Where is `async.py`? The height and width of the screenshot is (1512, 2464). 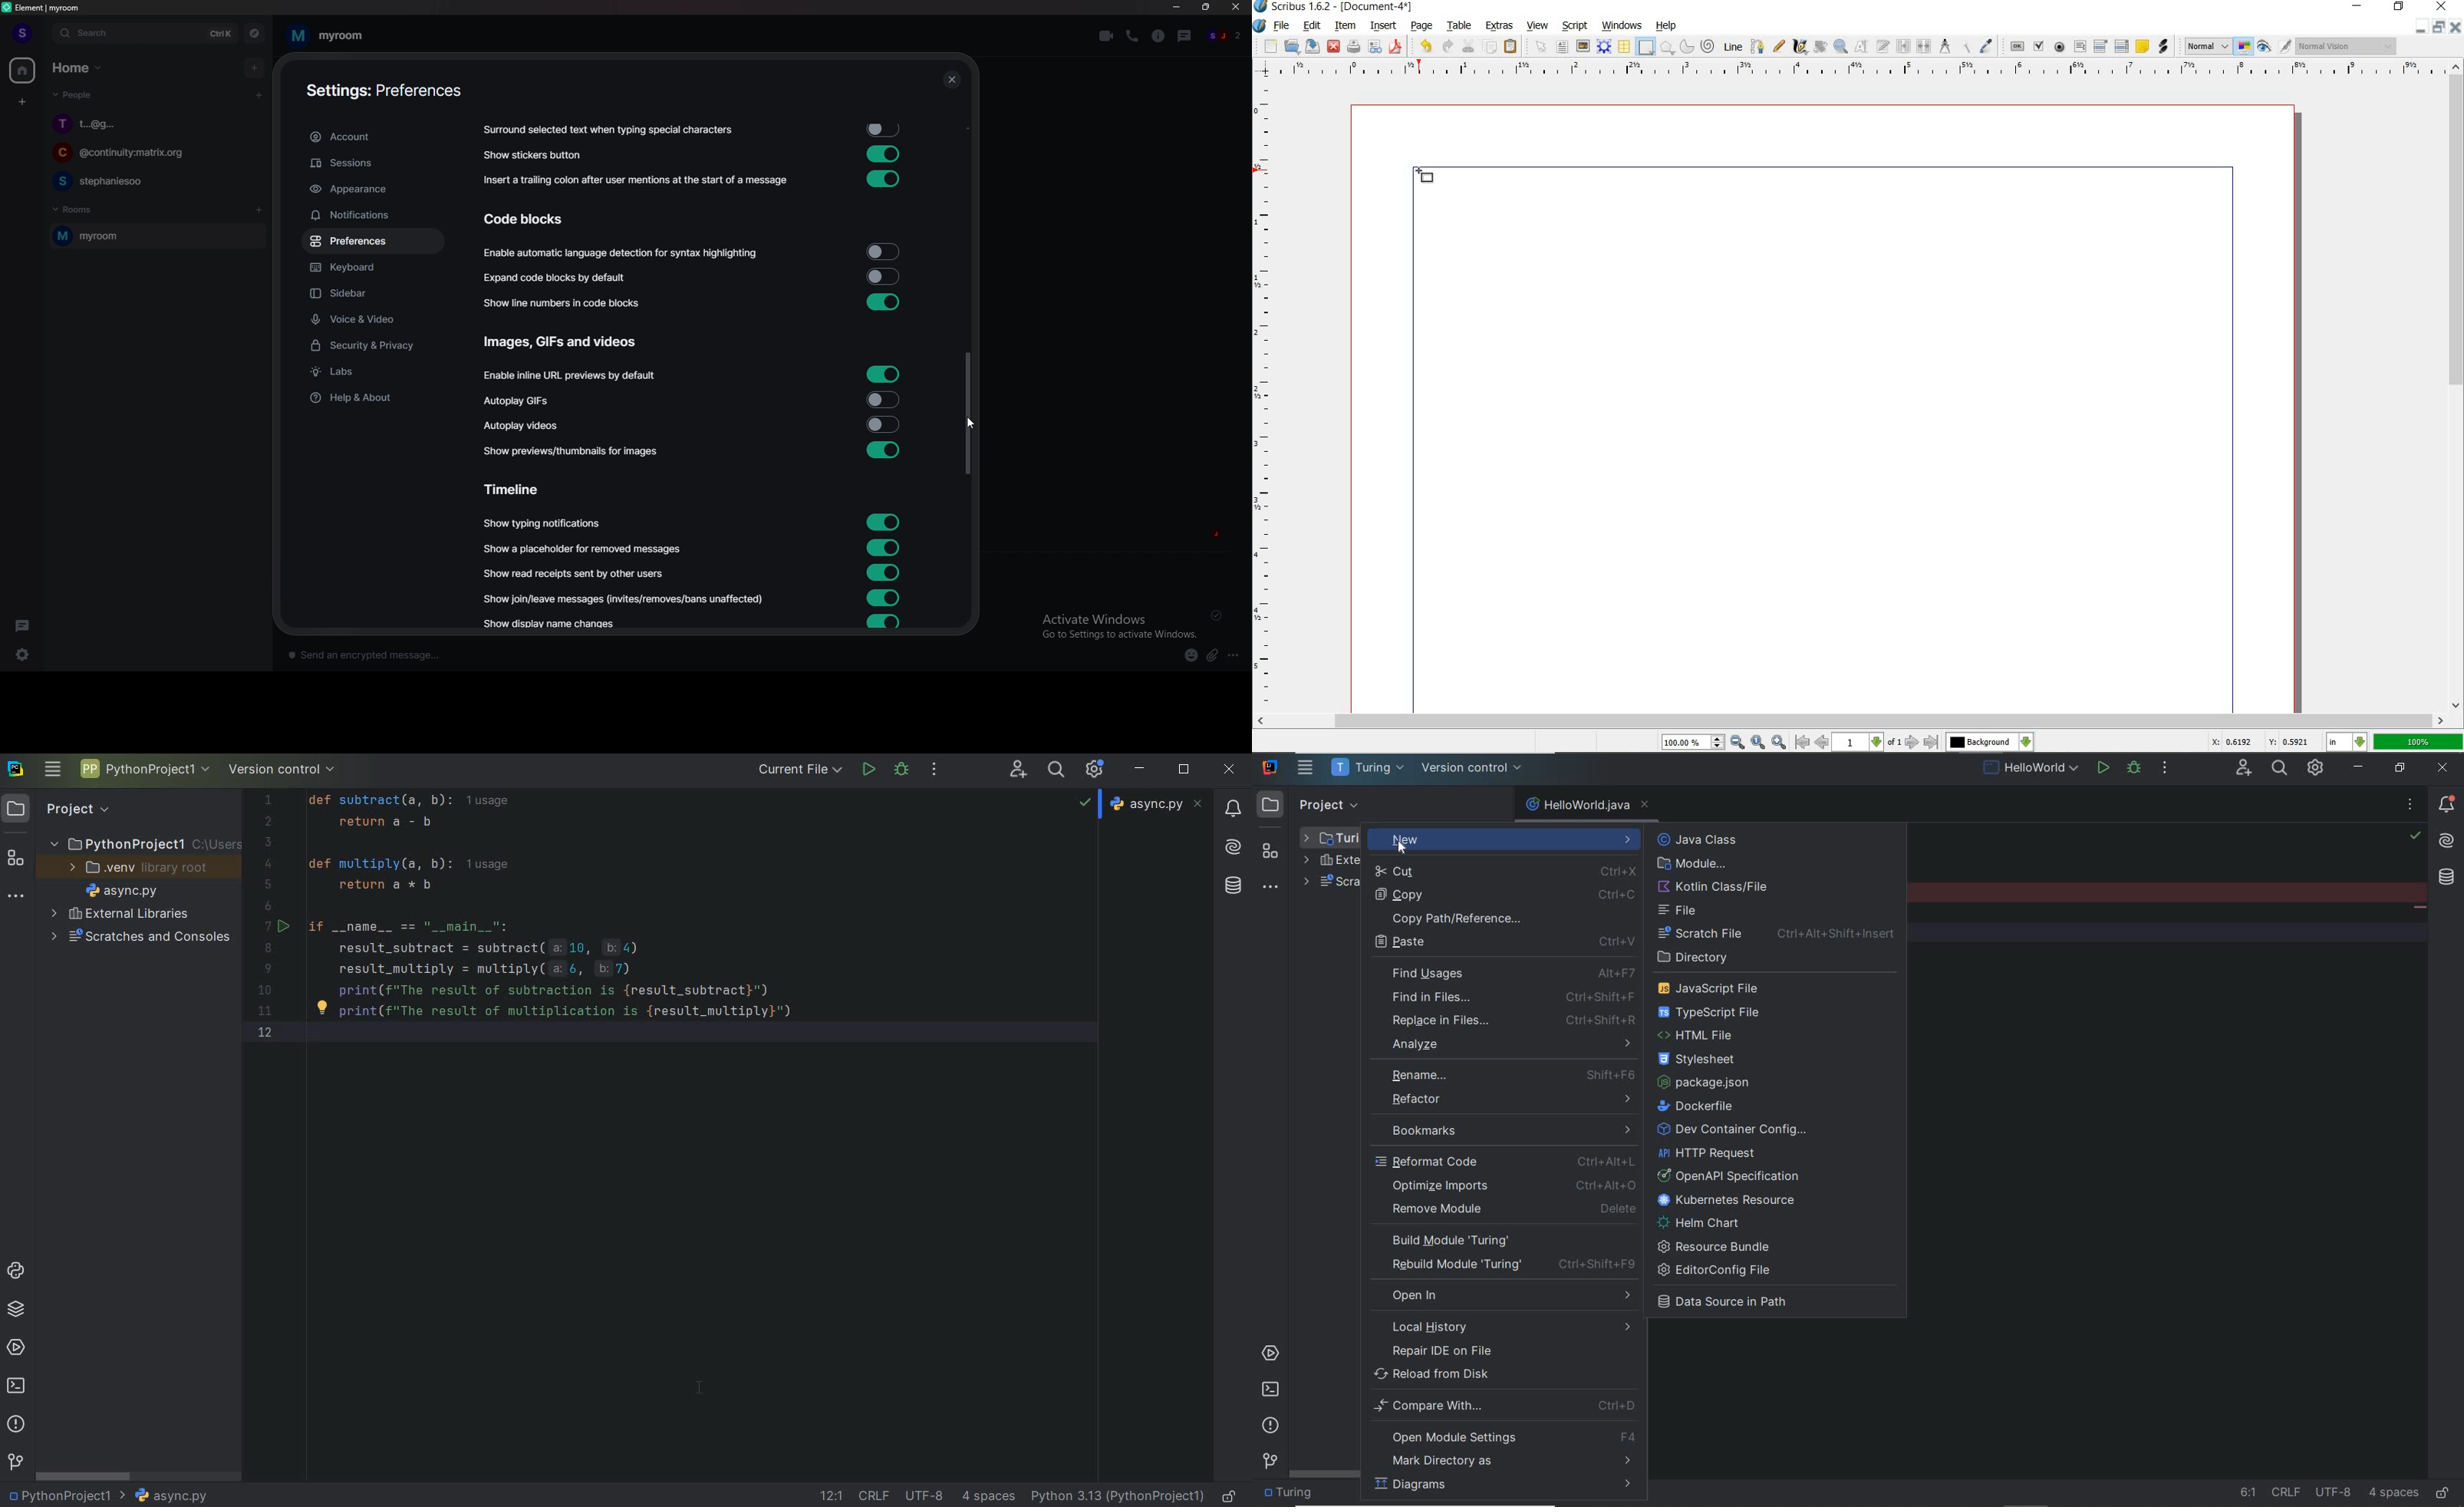
async.py is located at coordinates (1158, 804).